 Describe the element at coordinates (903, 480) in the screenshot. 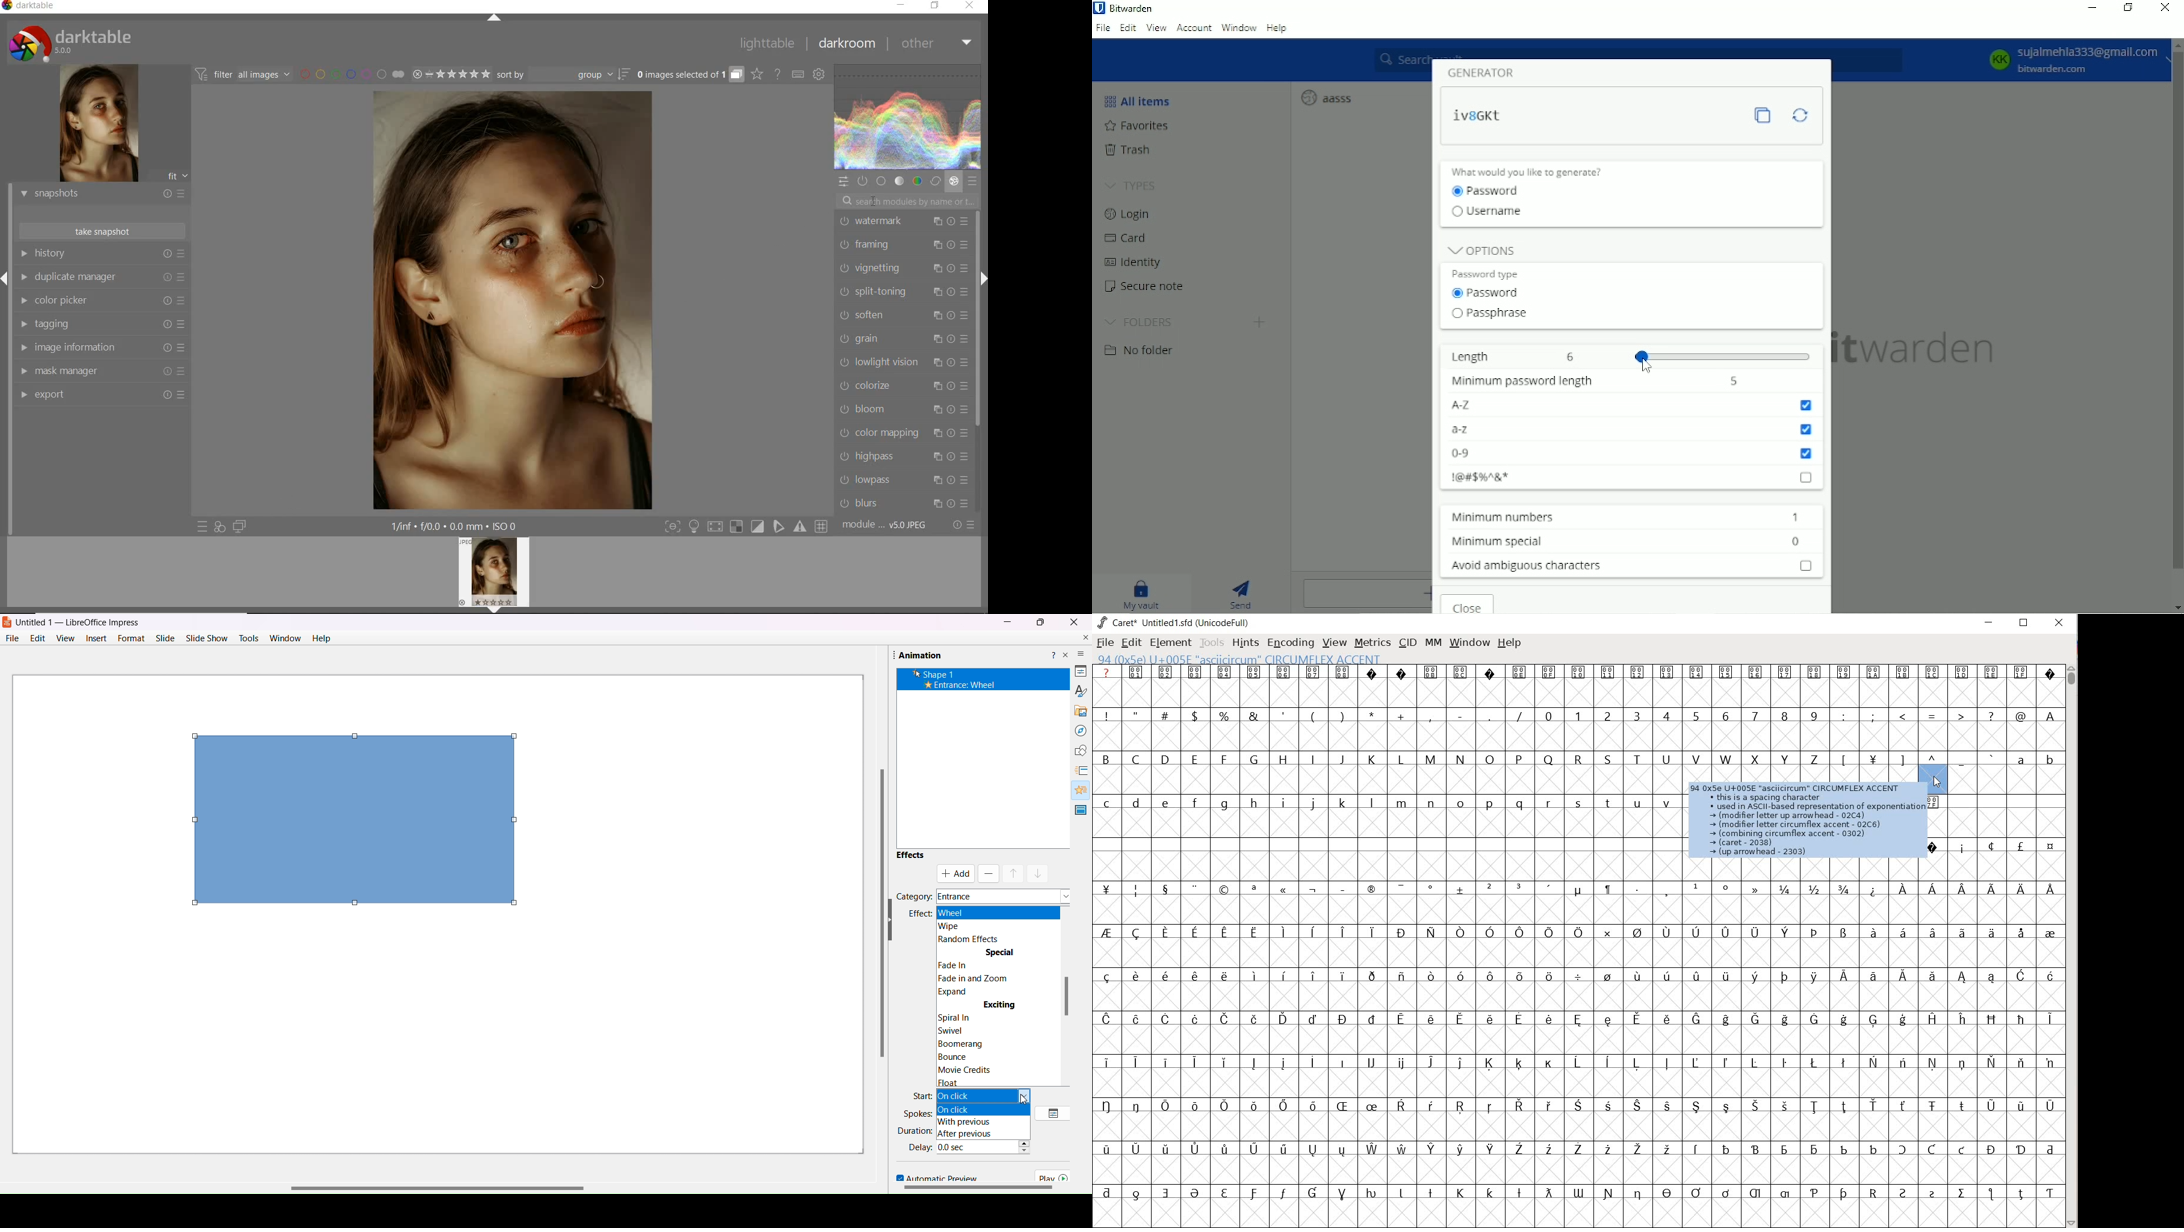

I see `lowpass` at that location.